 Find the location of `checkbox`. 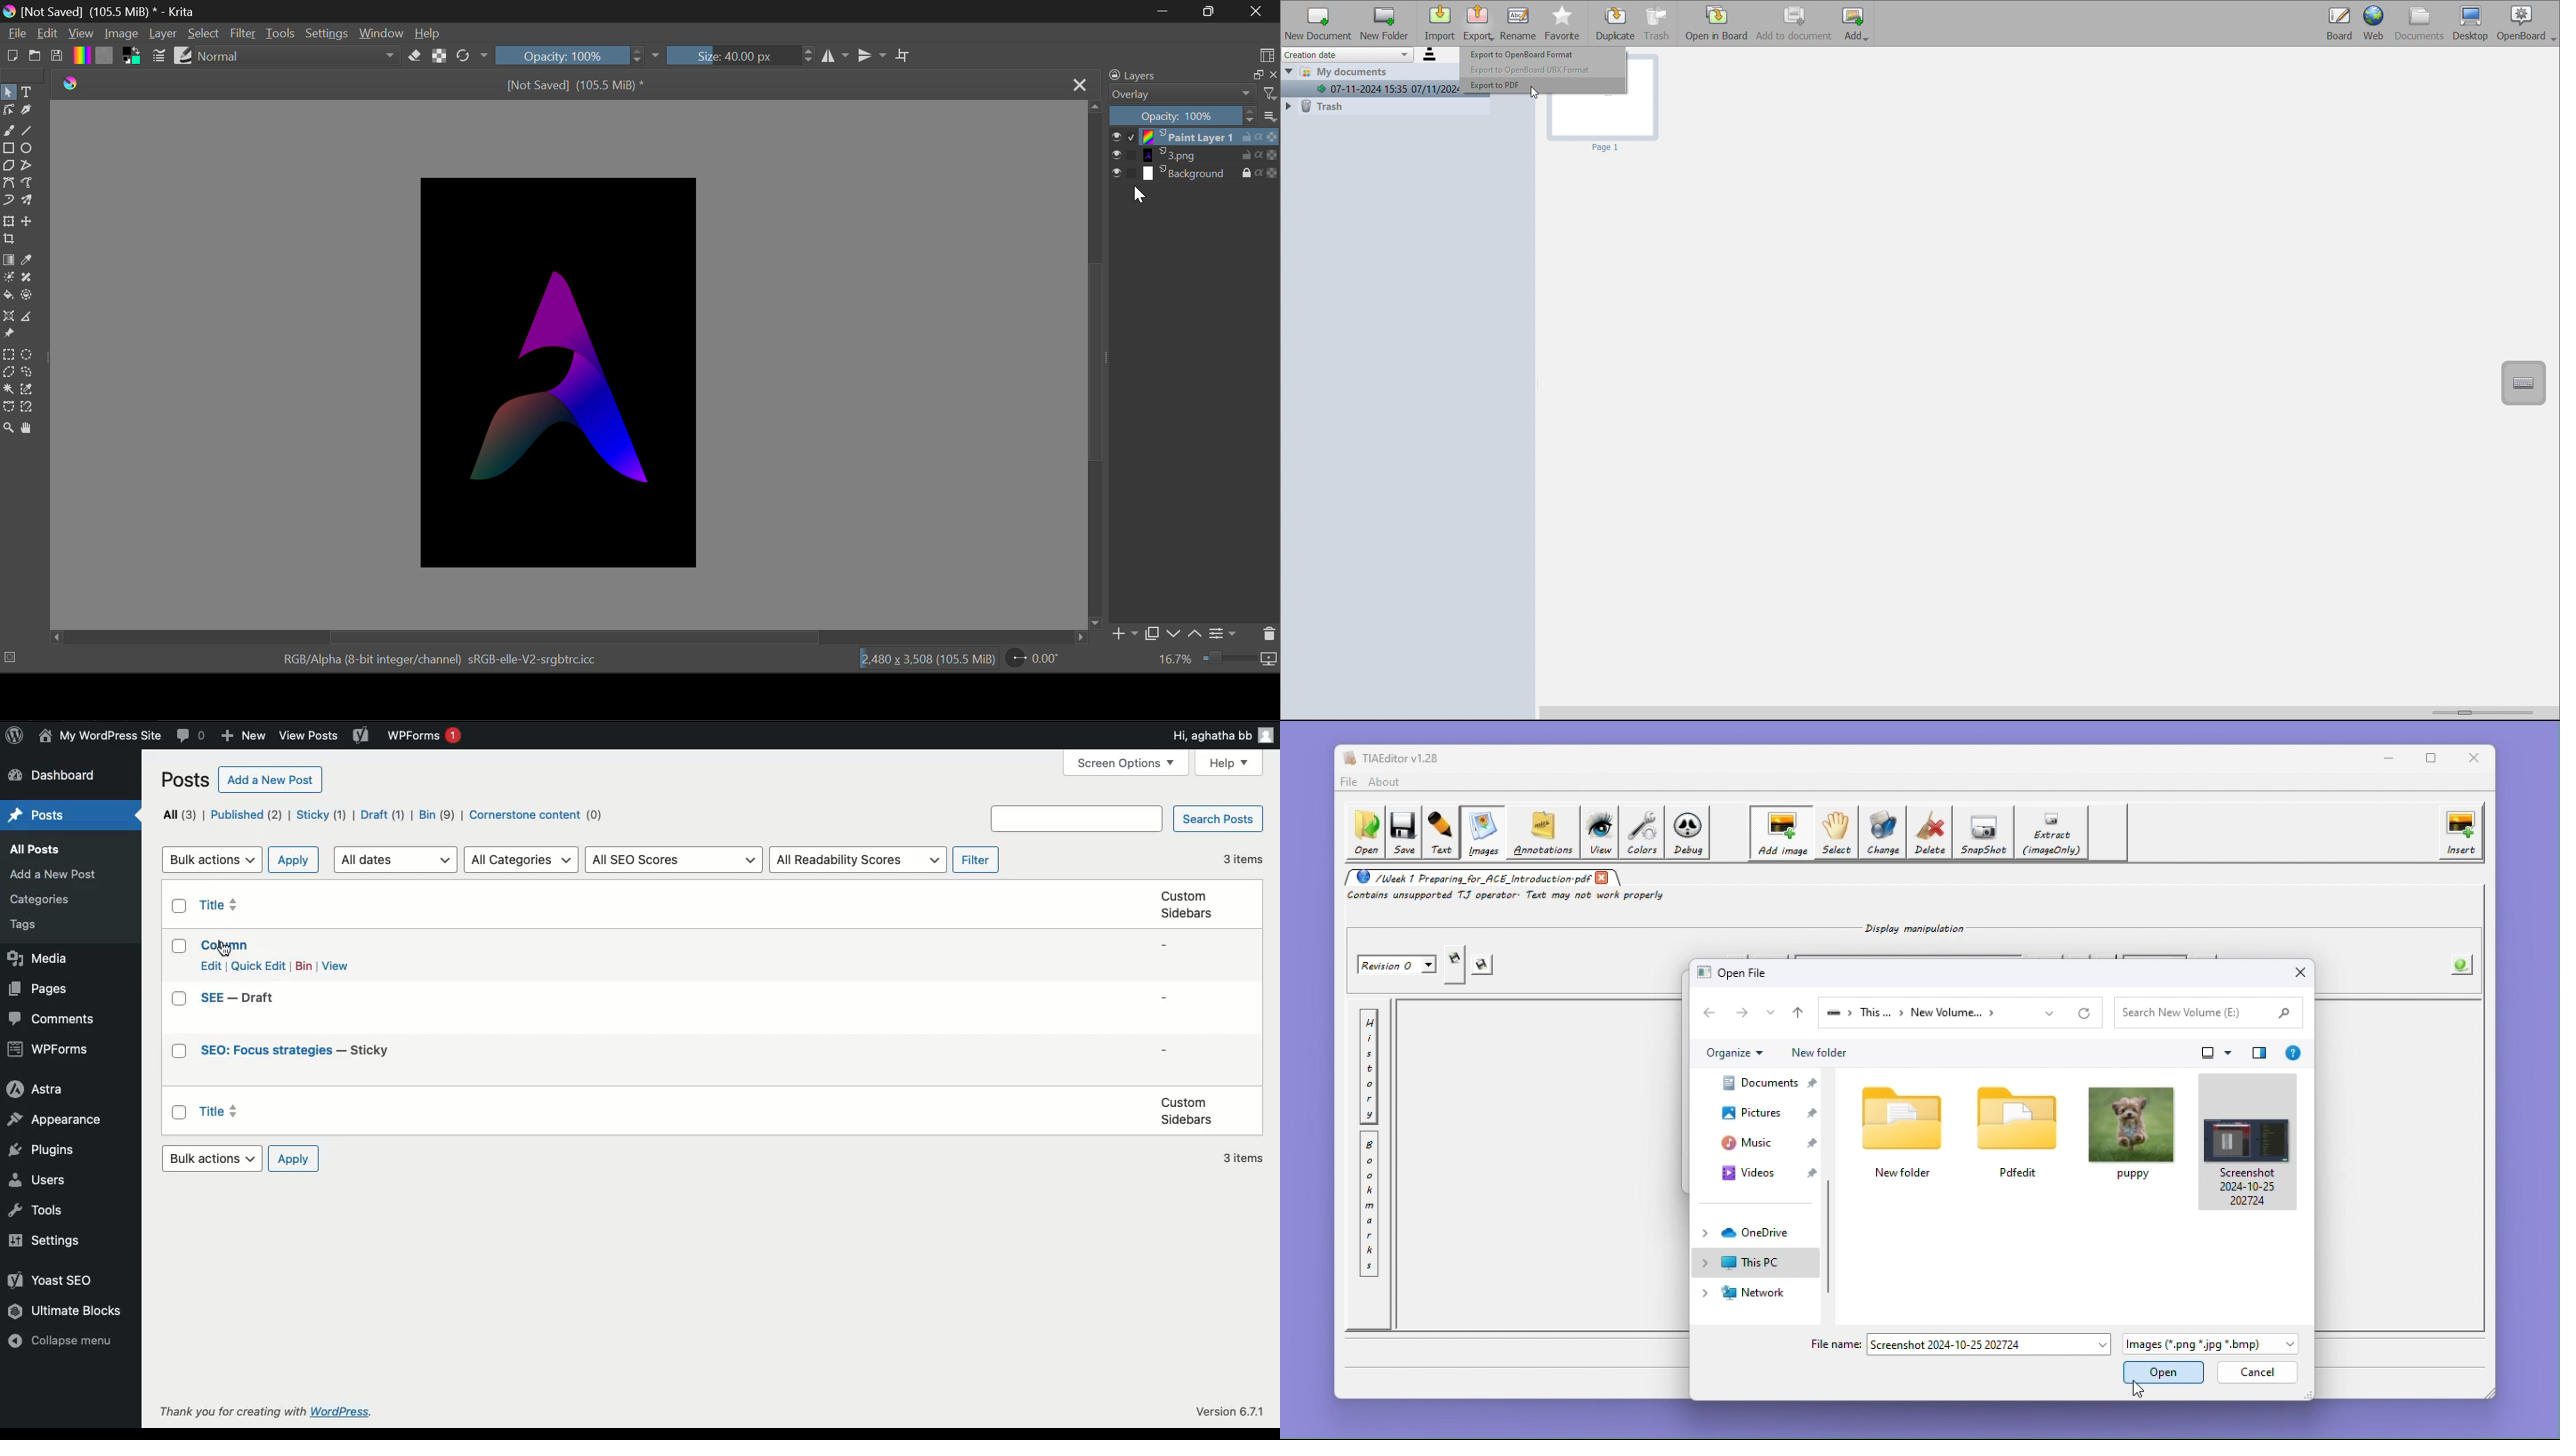

checkbox is located at coordinates (179, 906).